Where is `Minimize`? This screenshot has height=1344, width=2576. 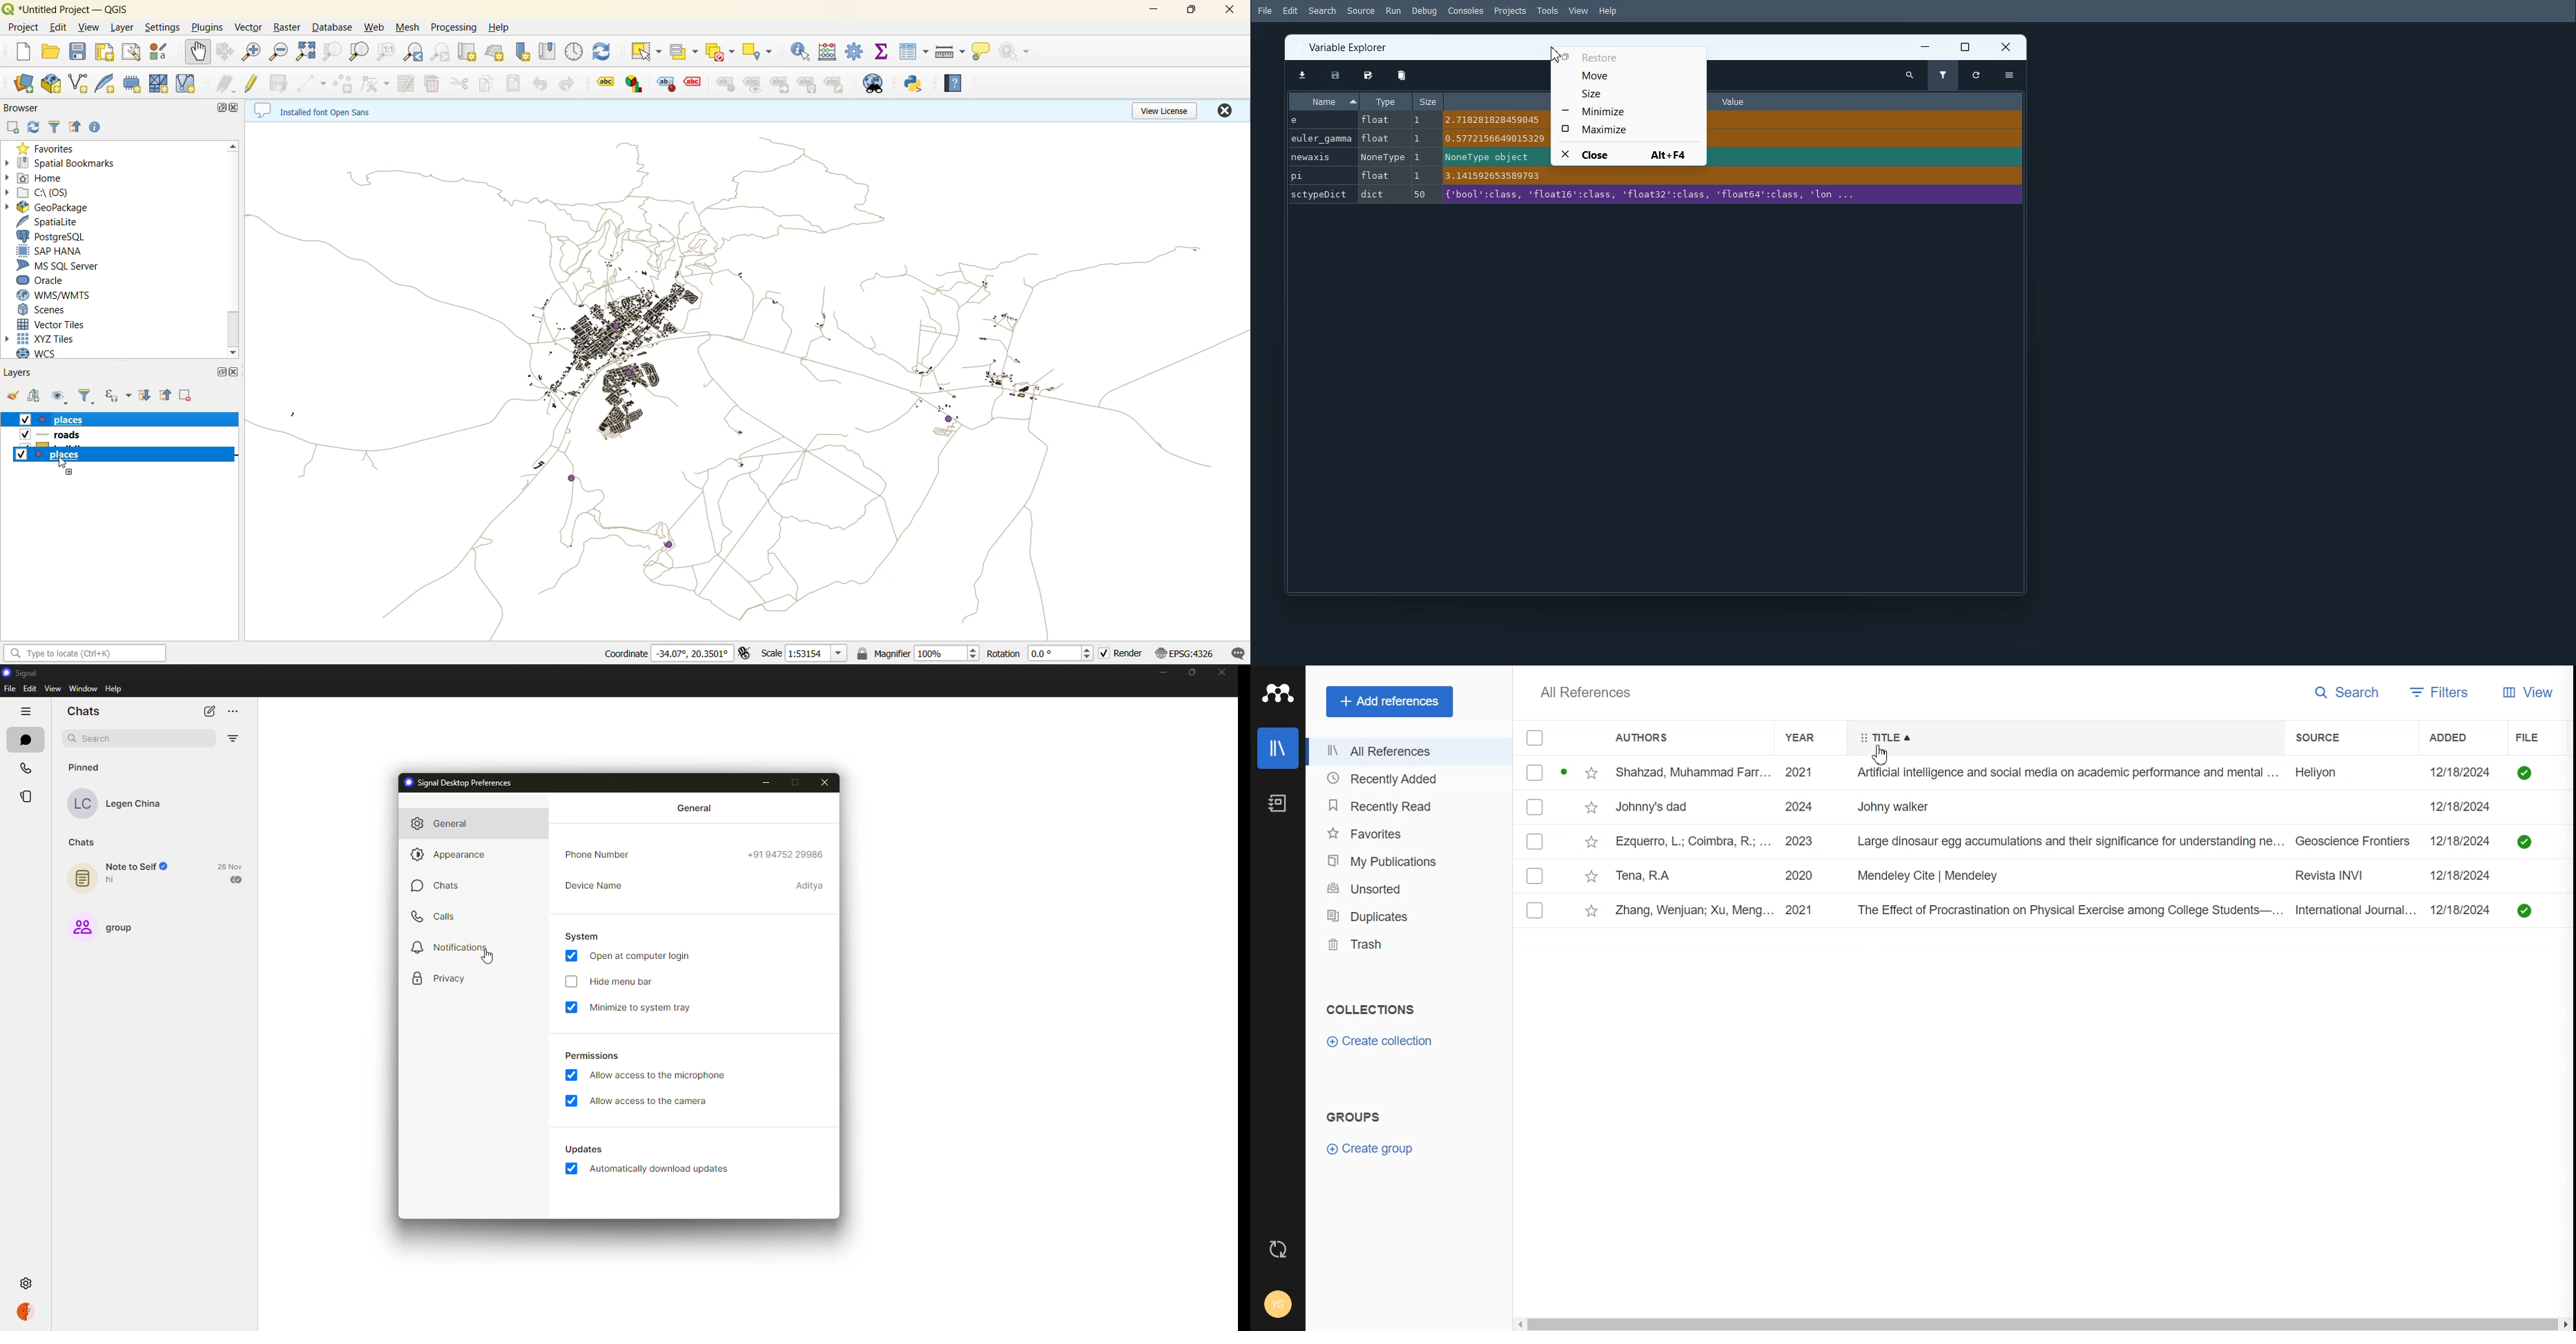 Minimize is located at coordinates (1926, 46).